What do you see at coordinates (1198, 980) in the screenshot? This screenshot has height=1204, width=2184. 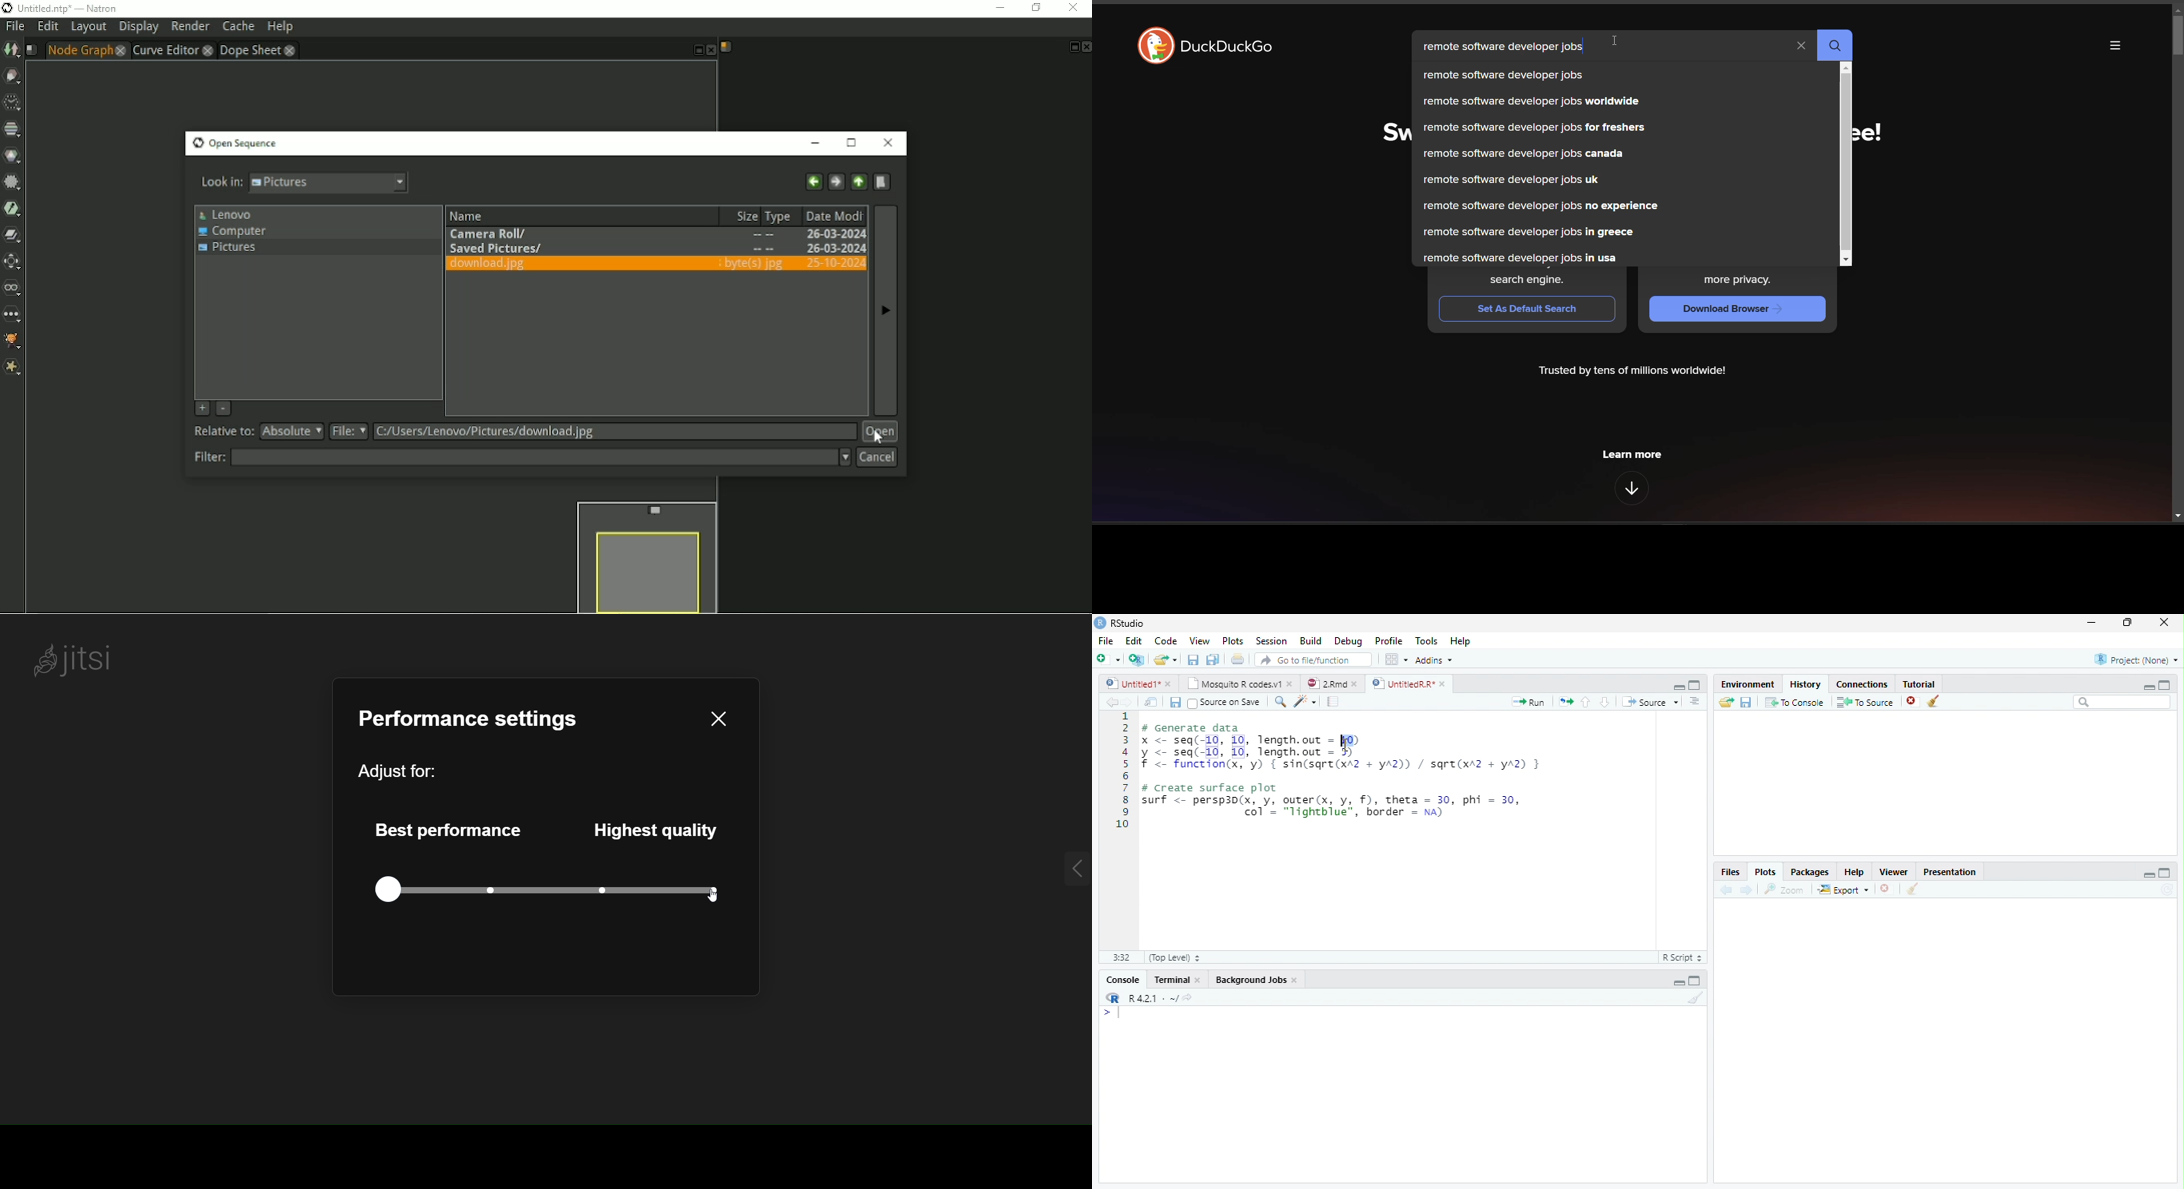 I see `Close` at bounding box center [1198, 980].